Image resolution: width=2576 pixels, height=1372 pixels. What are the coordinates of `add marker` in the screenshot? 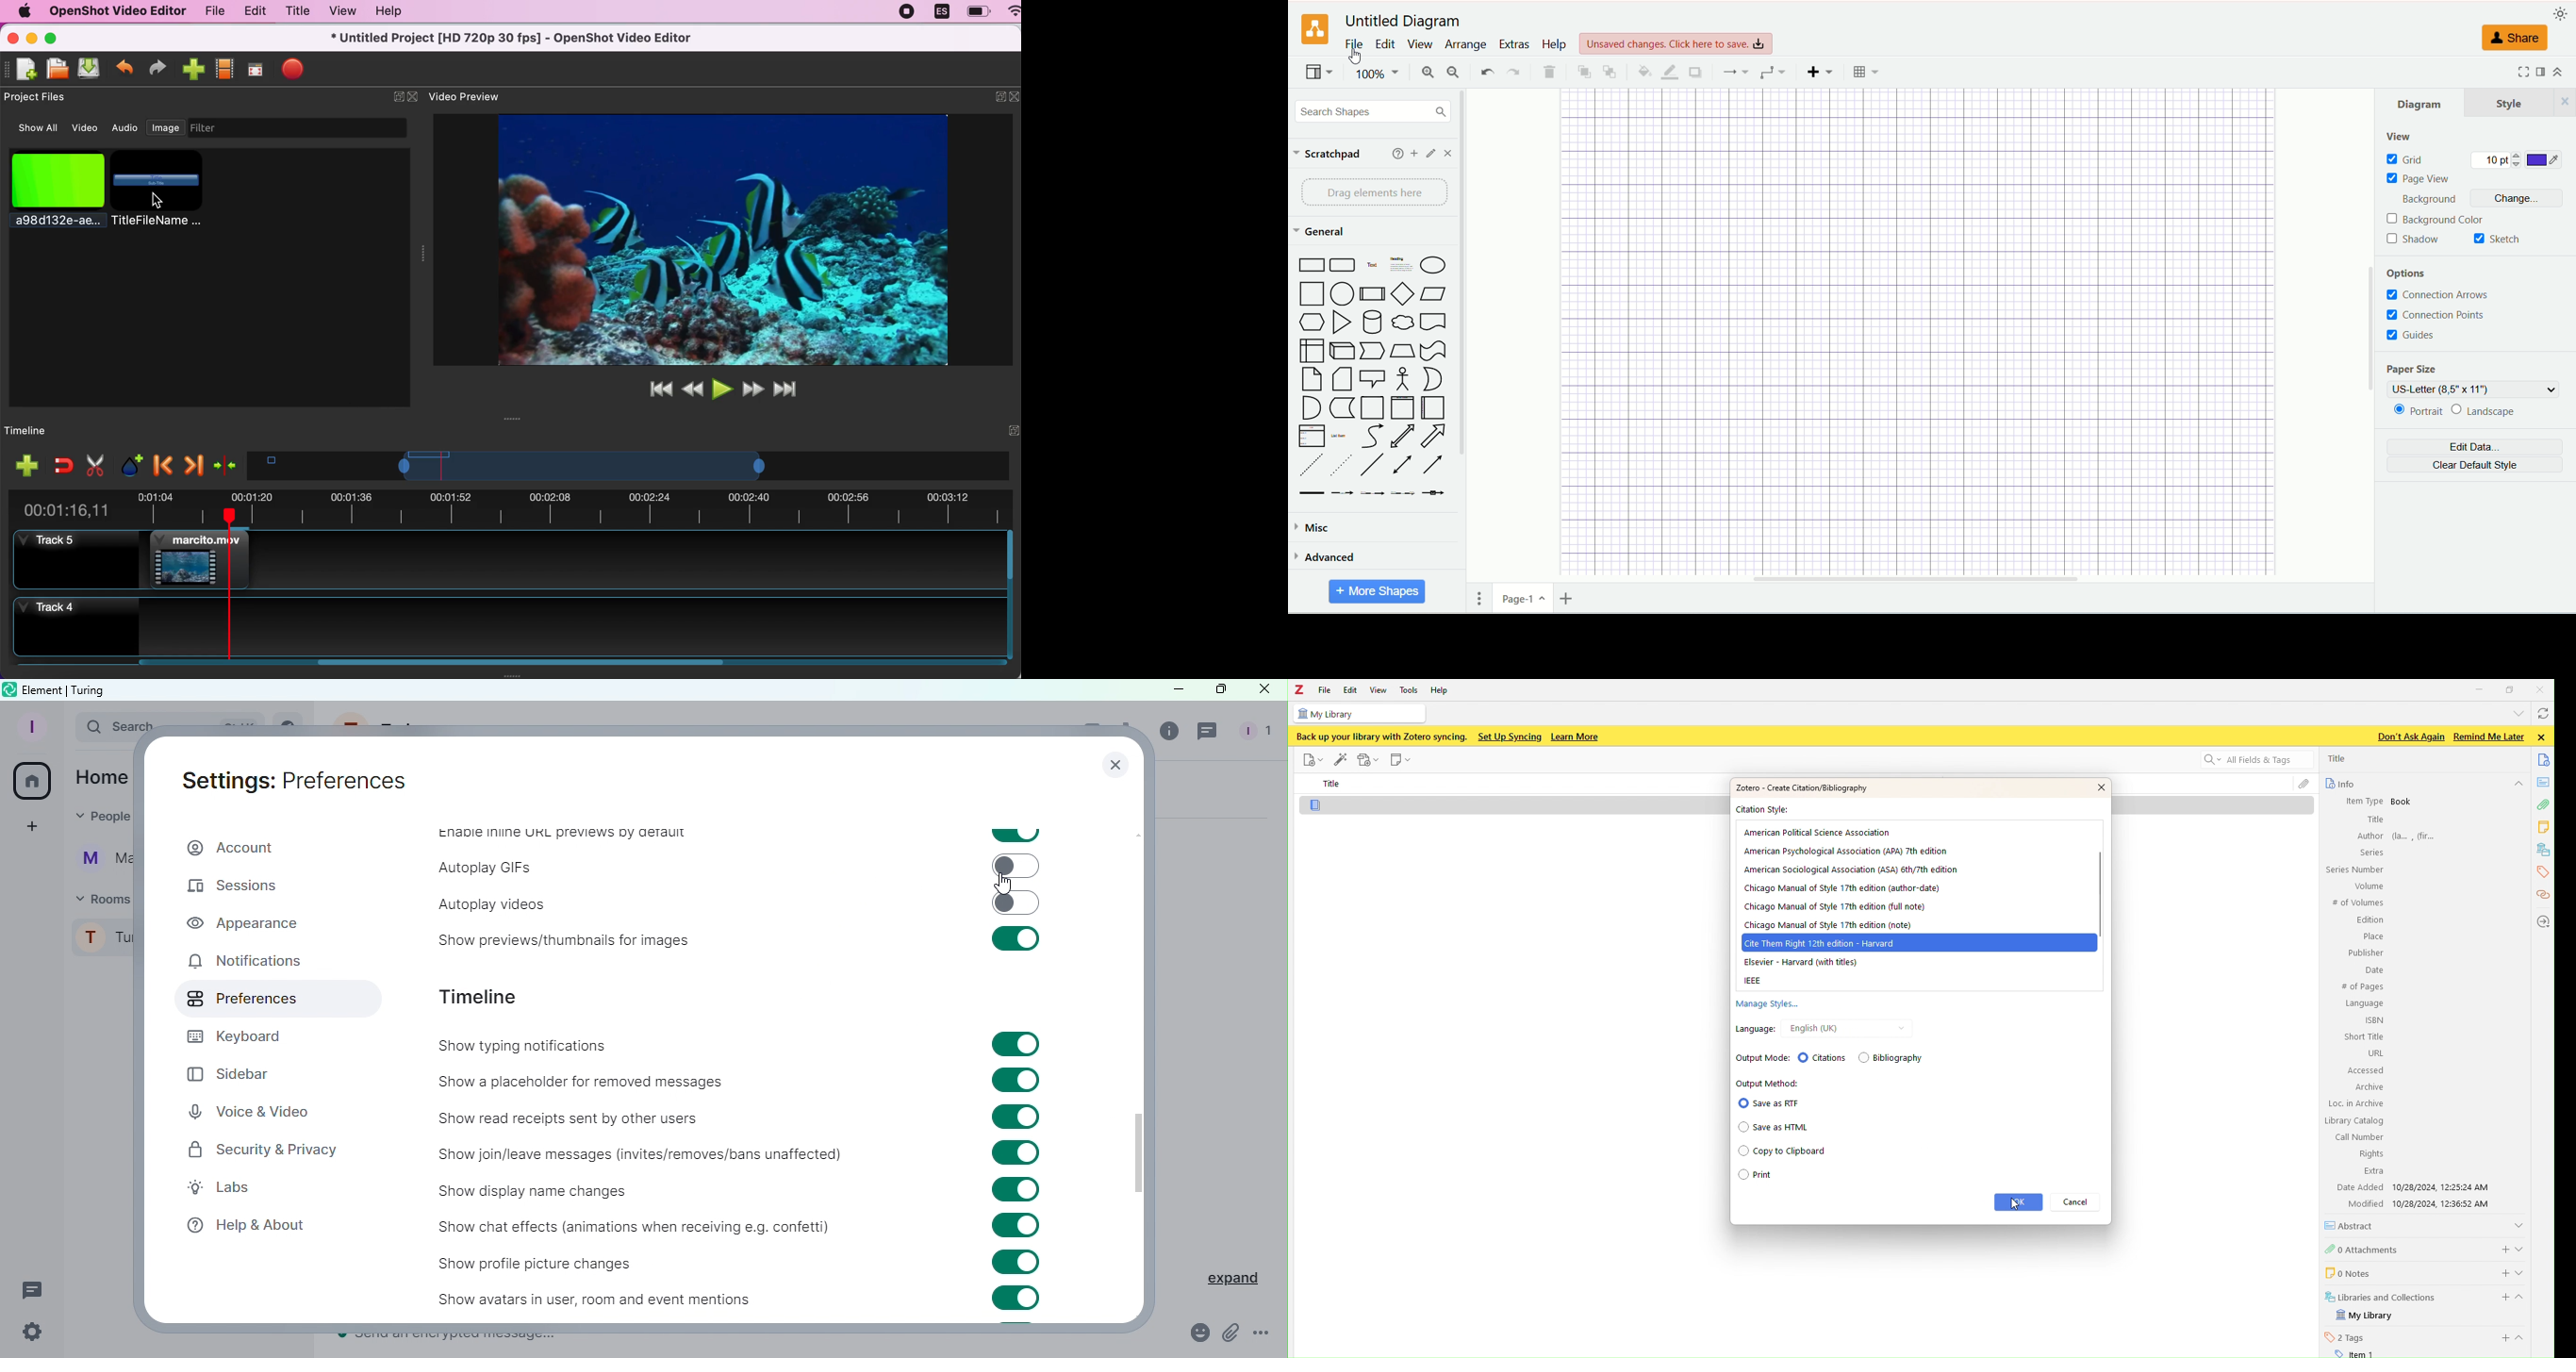 It's located at (128, 464).